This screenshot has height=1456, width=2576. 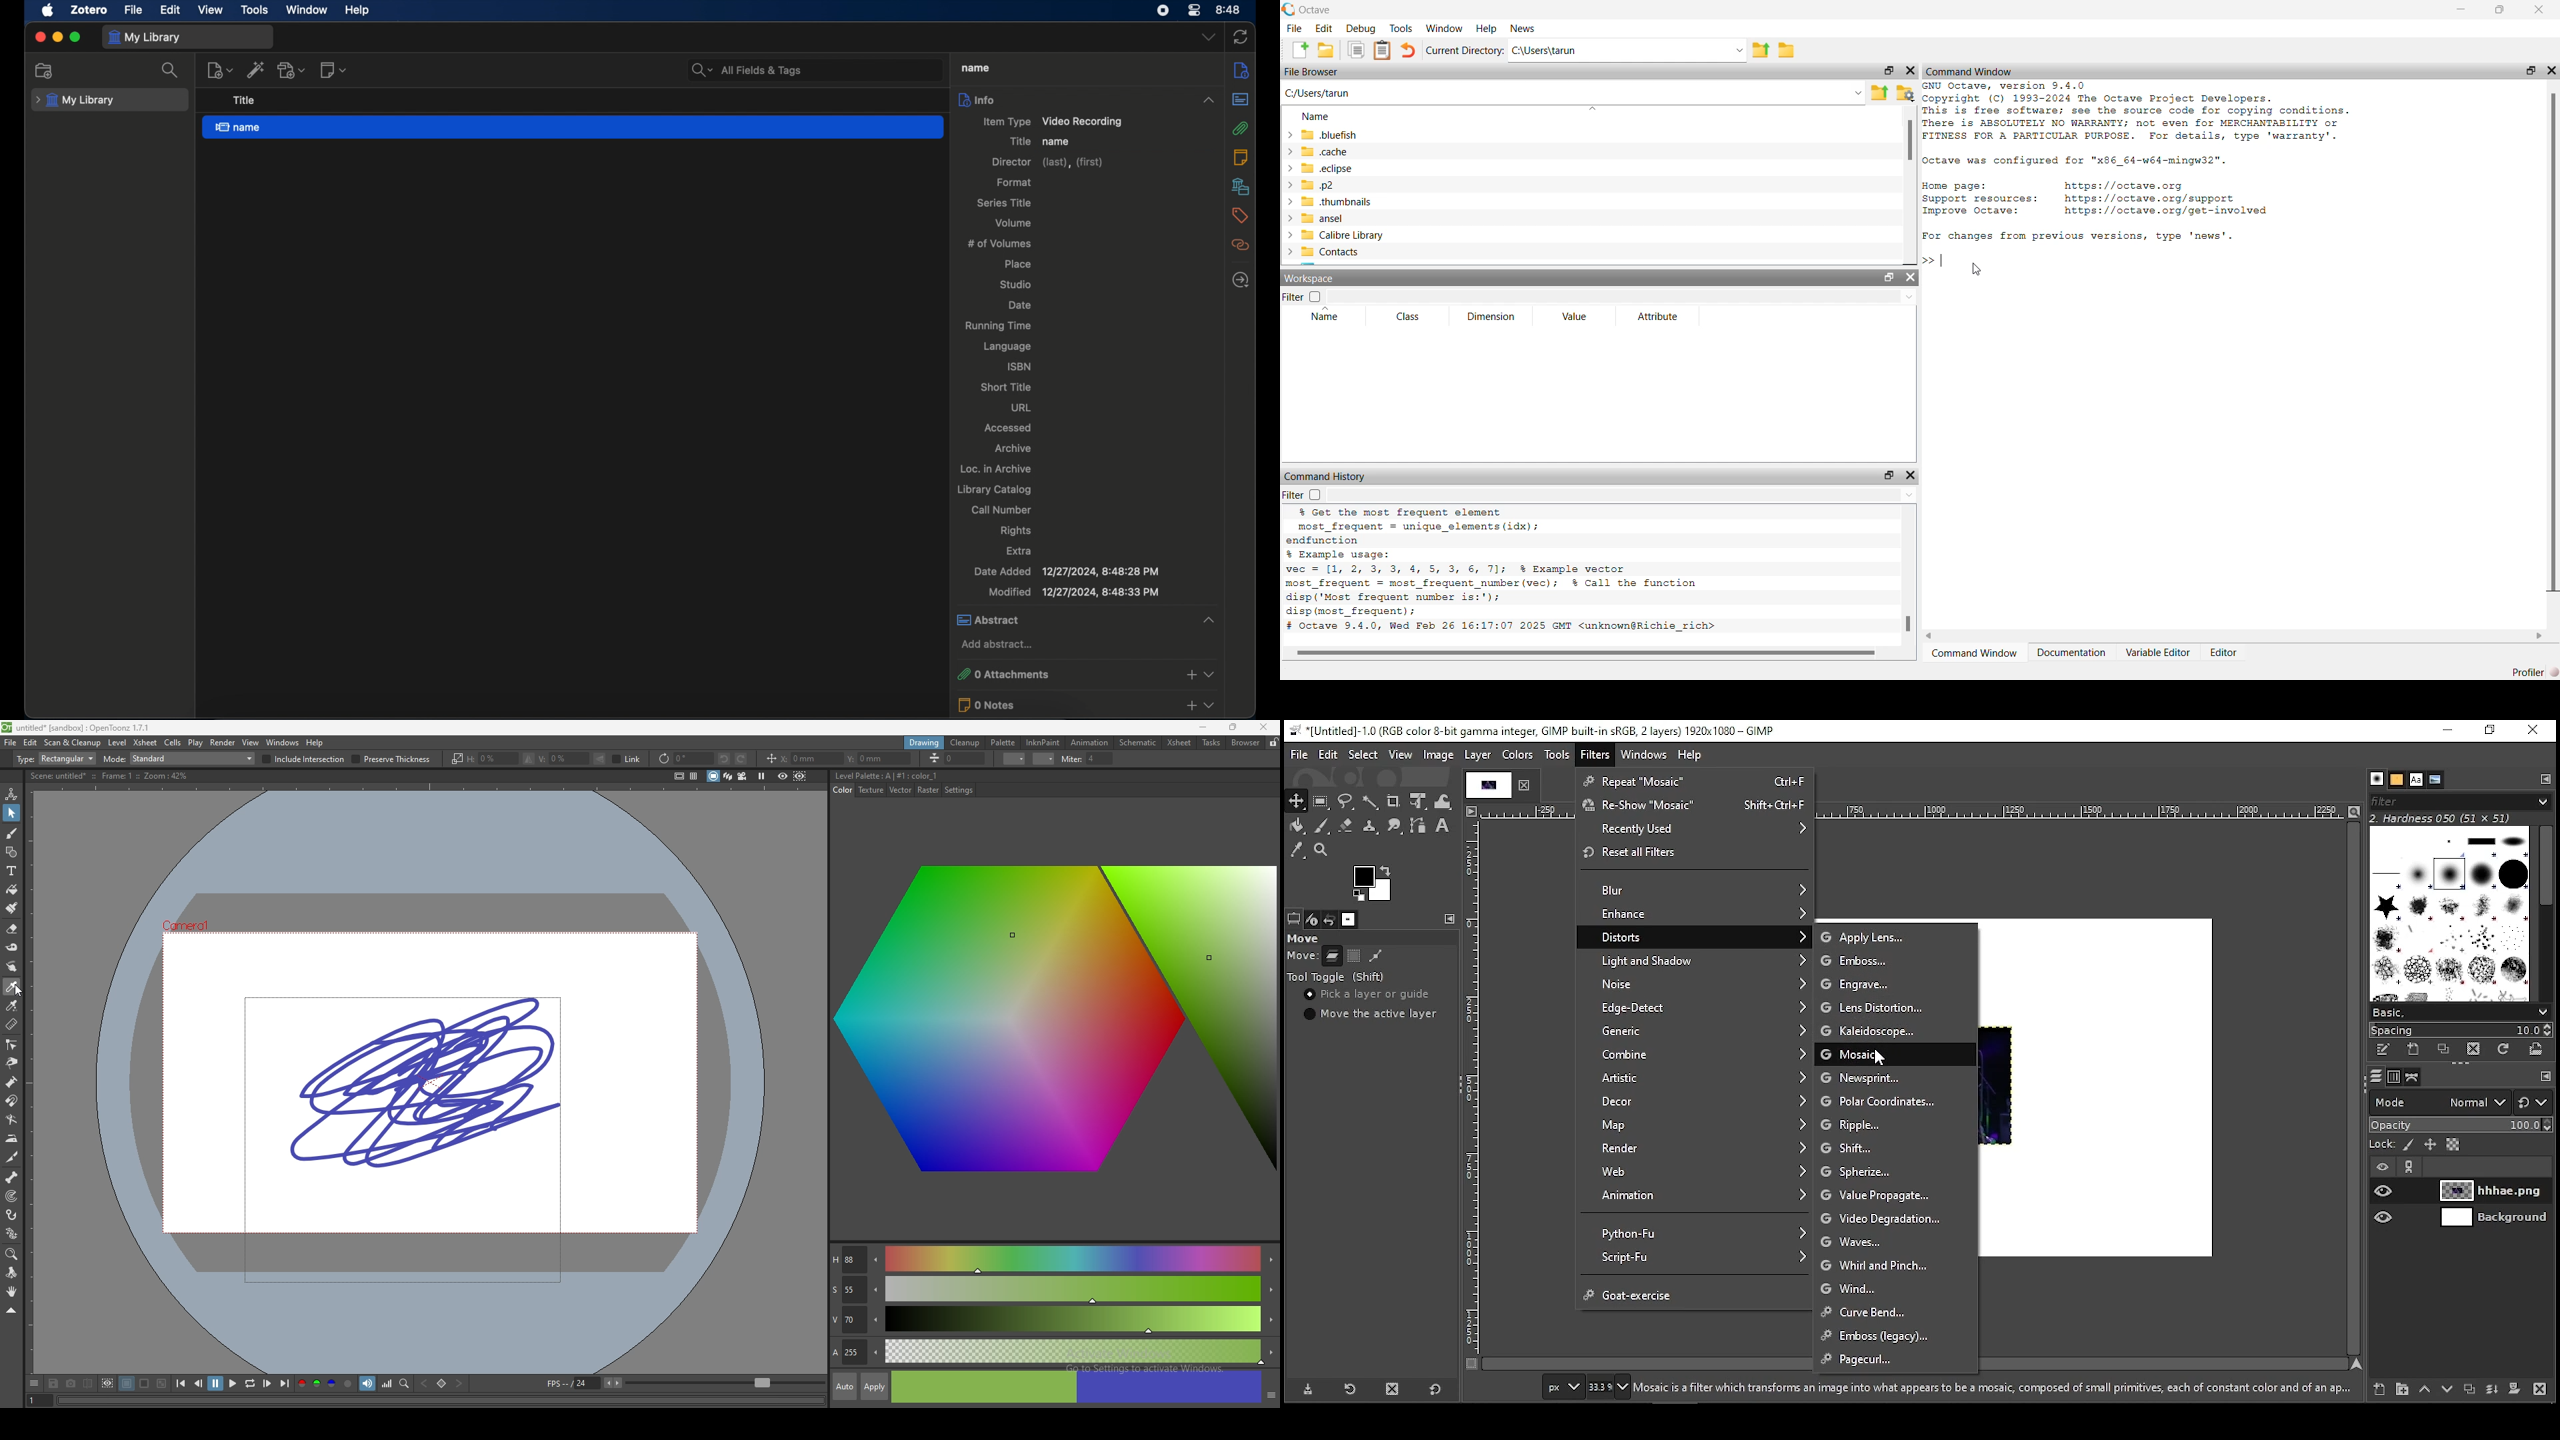 What do you see at coordinates (1065, 673) in the screenshot?
I see `0 attachments` at bounding box center [1065, 673].